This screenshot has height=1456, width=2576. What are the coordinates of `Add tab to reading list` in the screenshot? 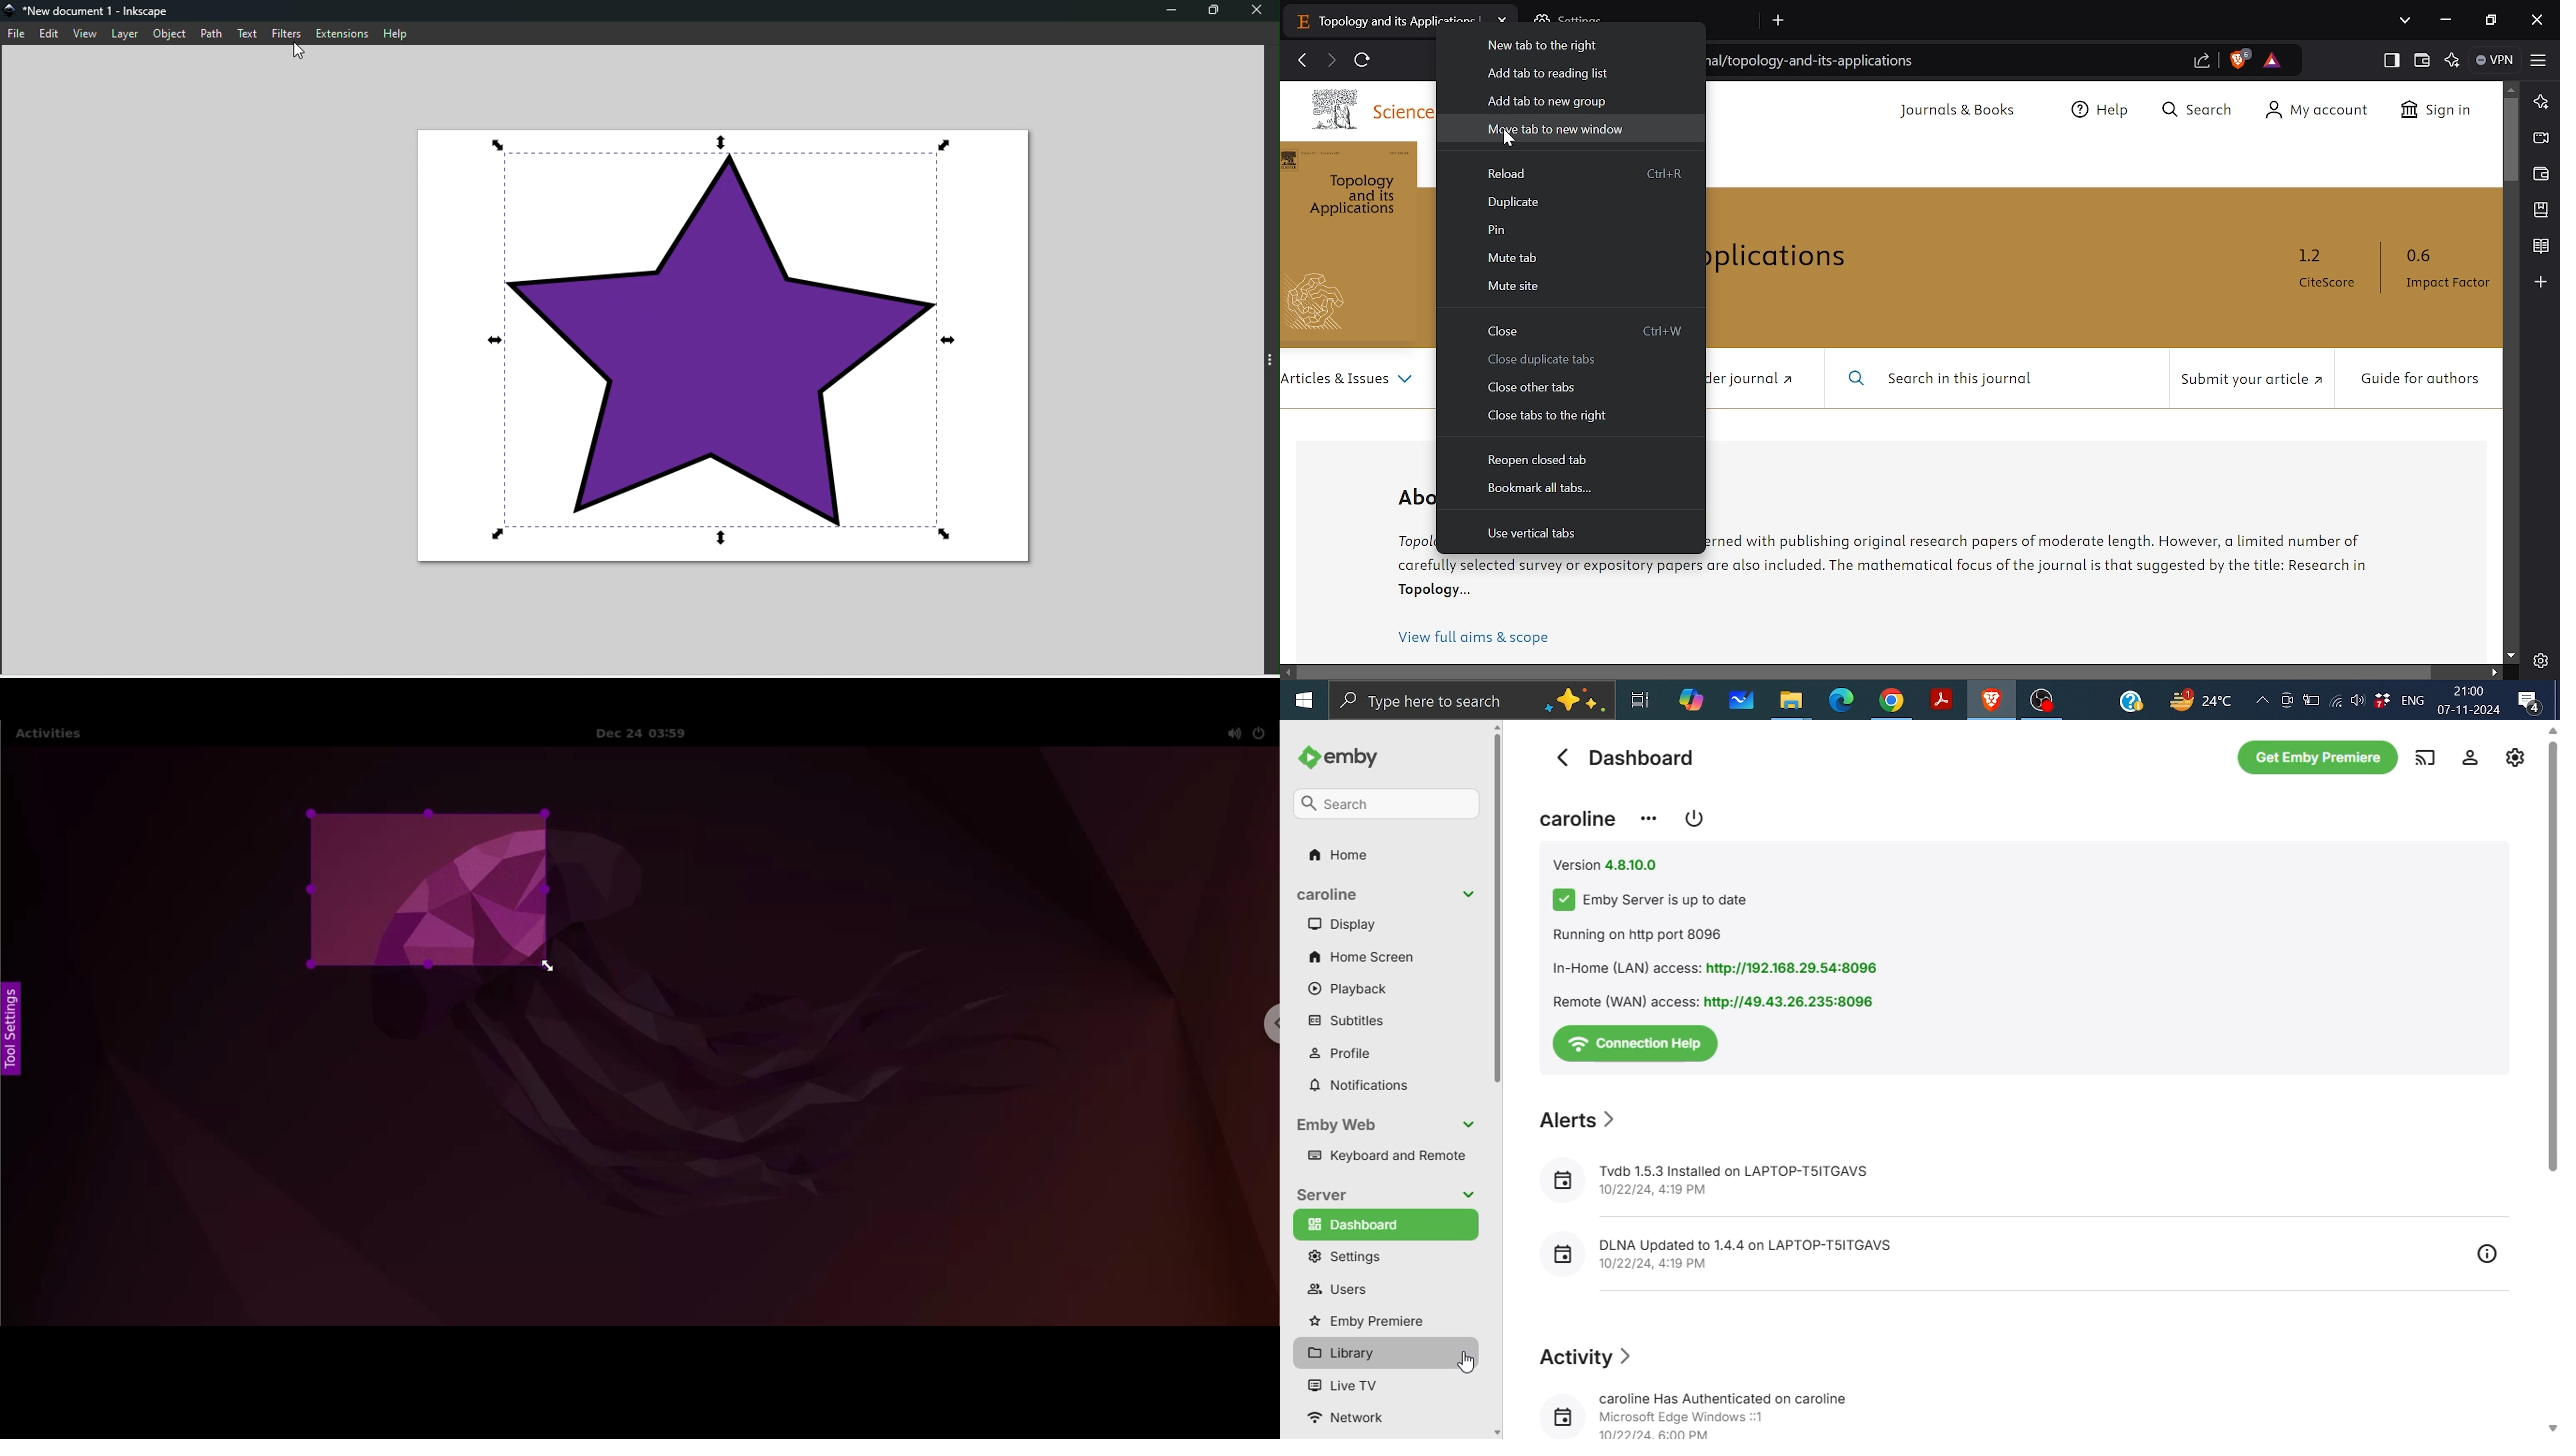 It's located at (1548, 74).